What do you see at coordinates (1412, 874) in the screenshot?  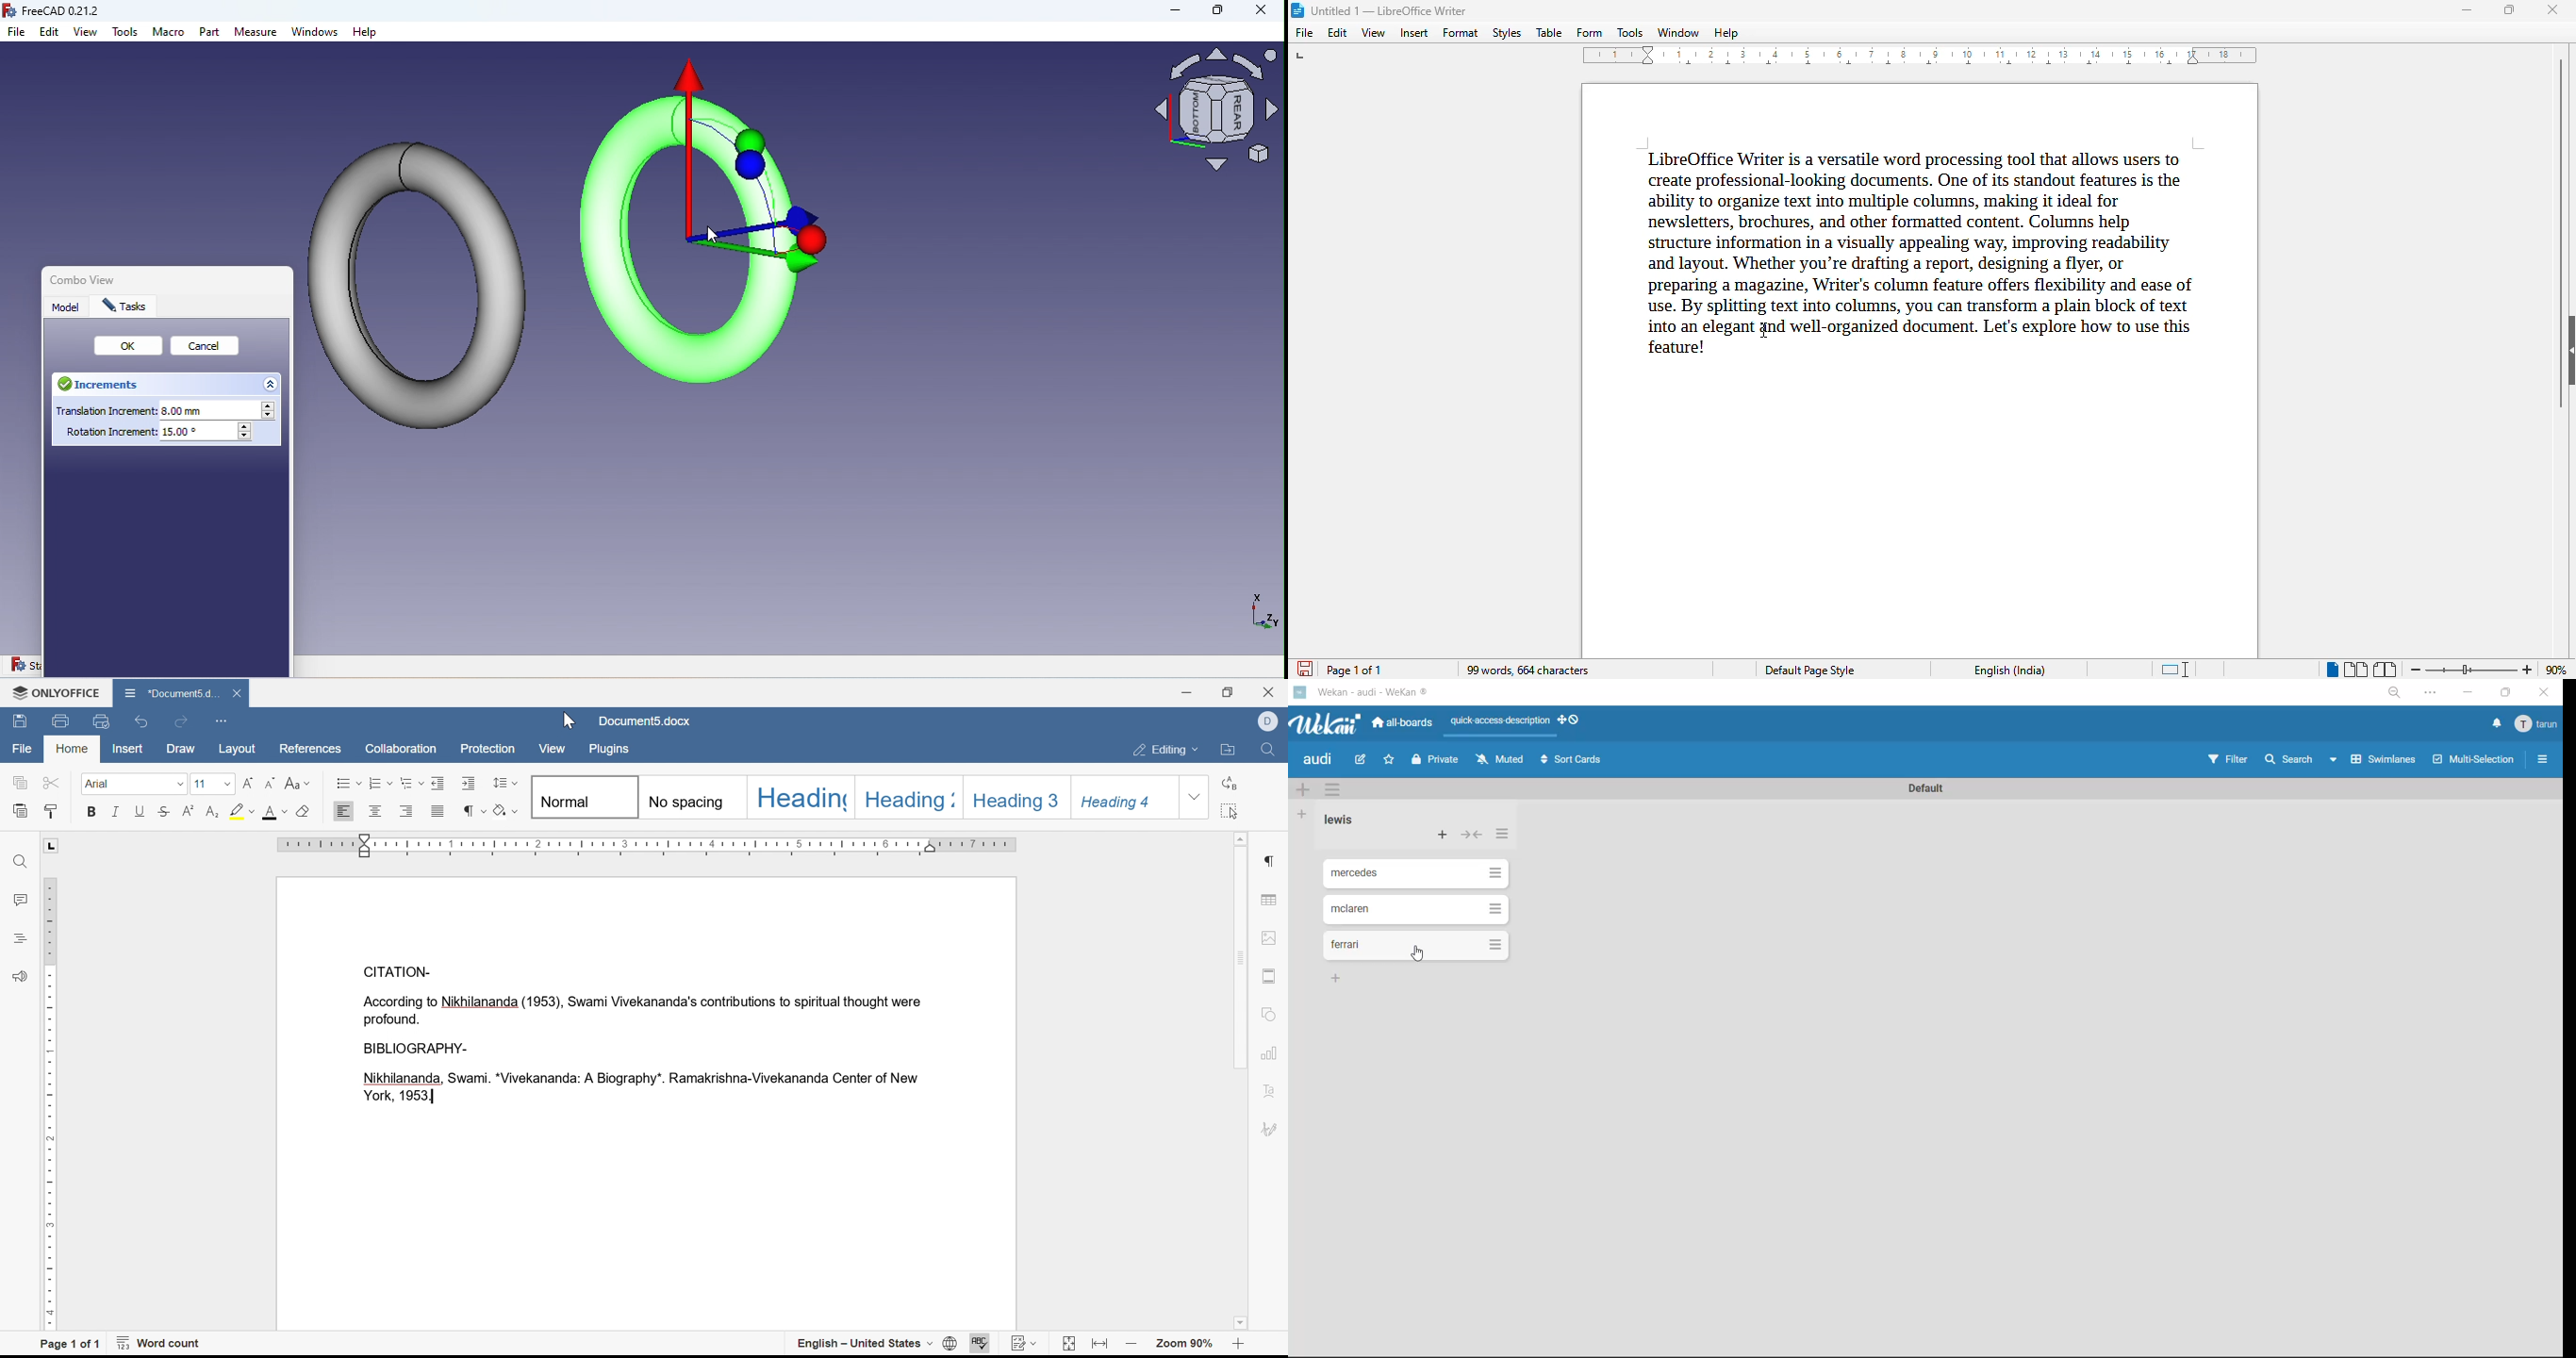 I see `cards` at bounding box center [1412, 874].